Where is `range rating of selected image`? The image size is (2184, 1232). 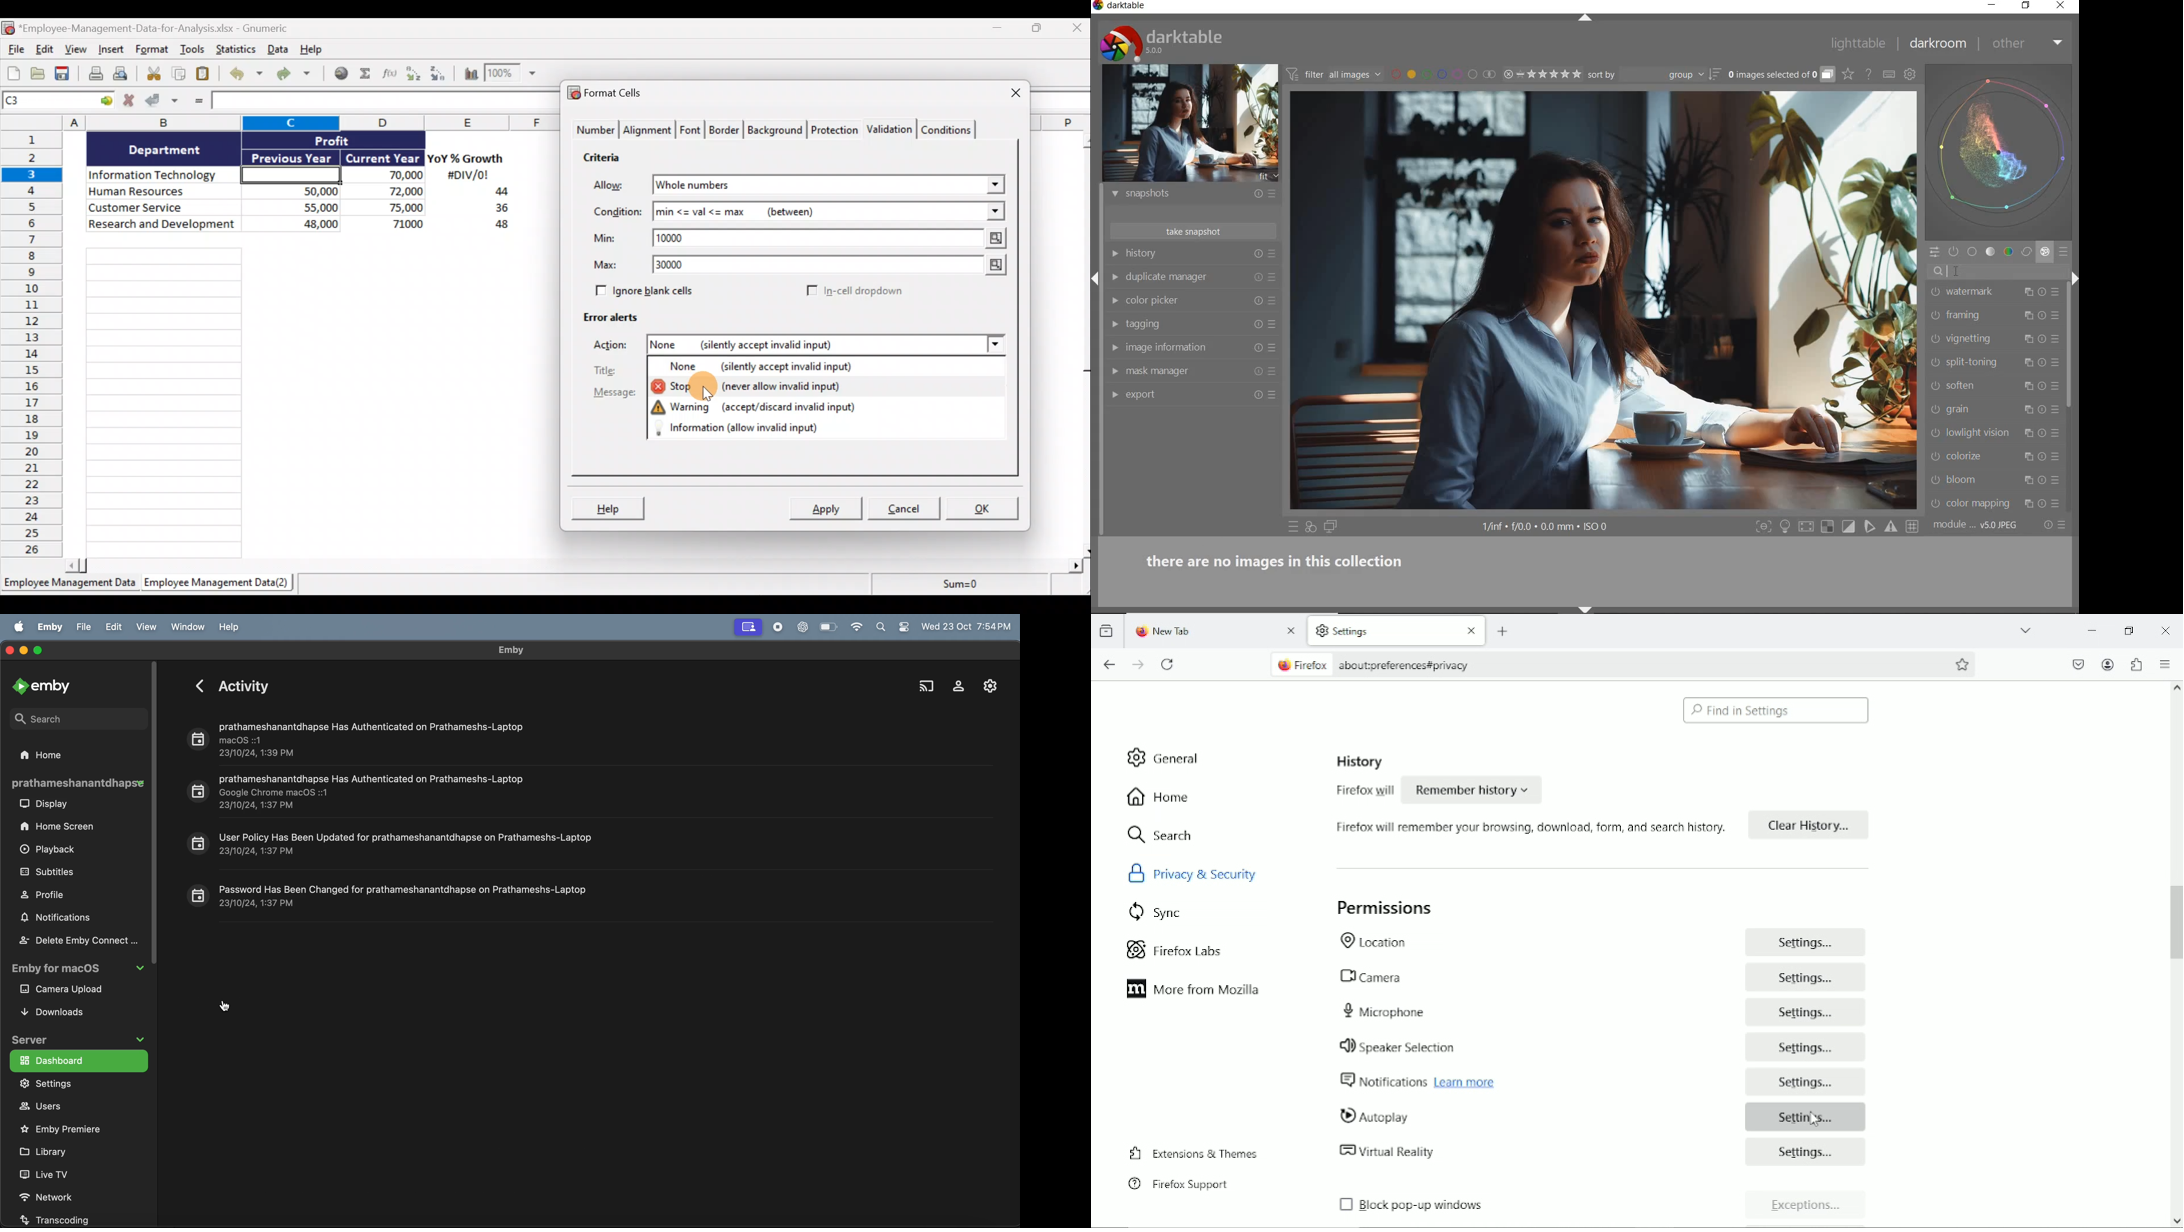
range rating of selected image is located at coordinates (1542, 75).